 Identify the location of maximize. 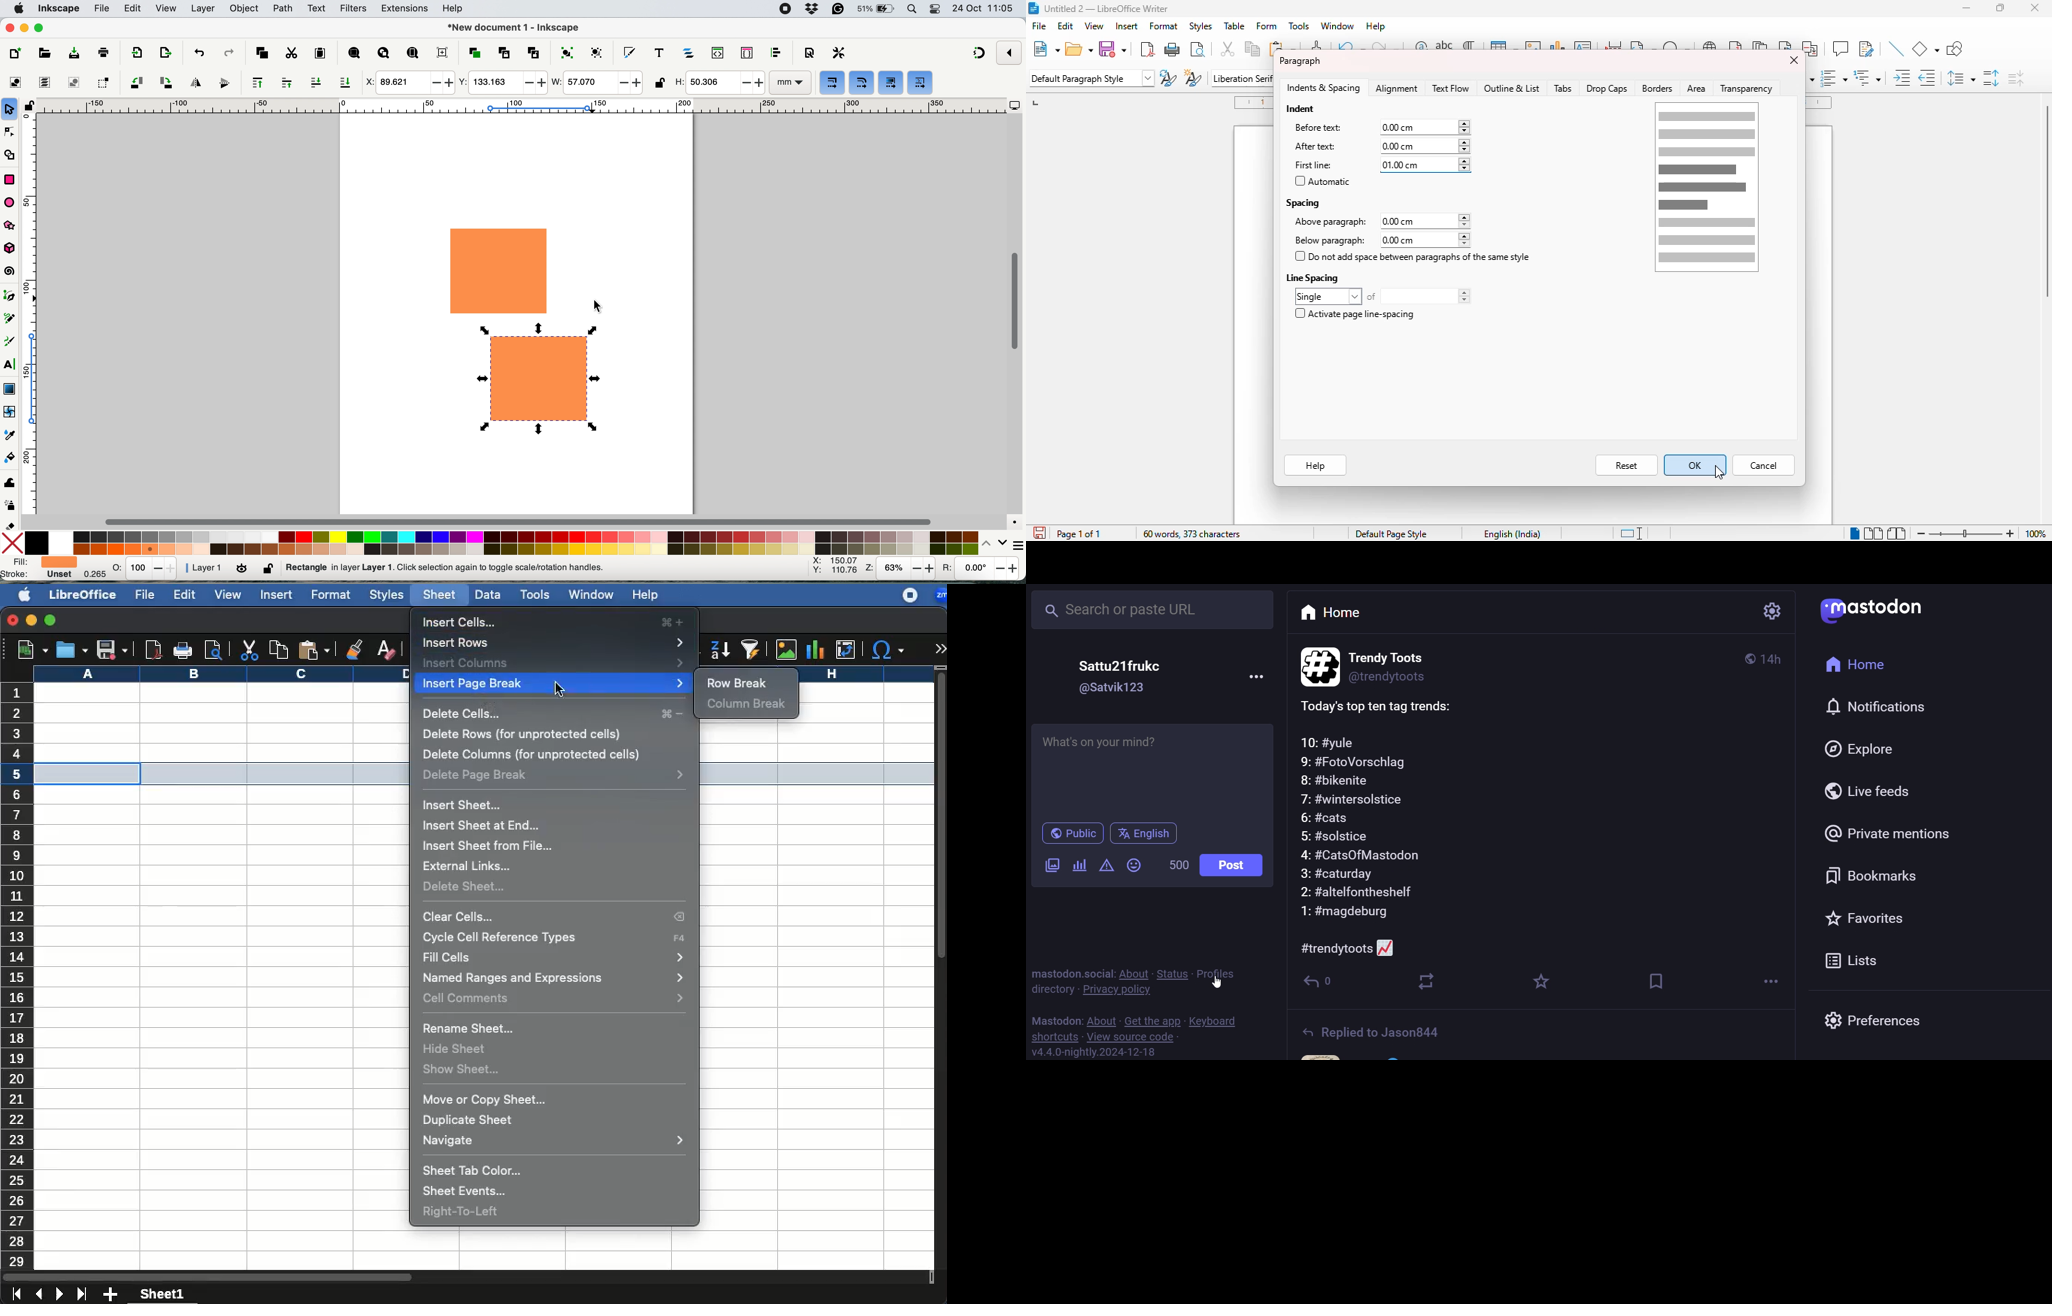
(50, 620).